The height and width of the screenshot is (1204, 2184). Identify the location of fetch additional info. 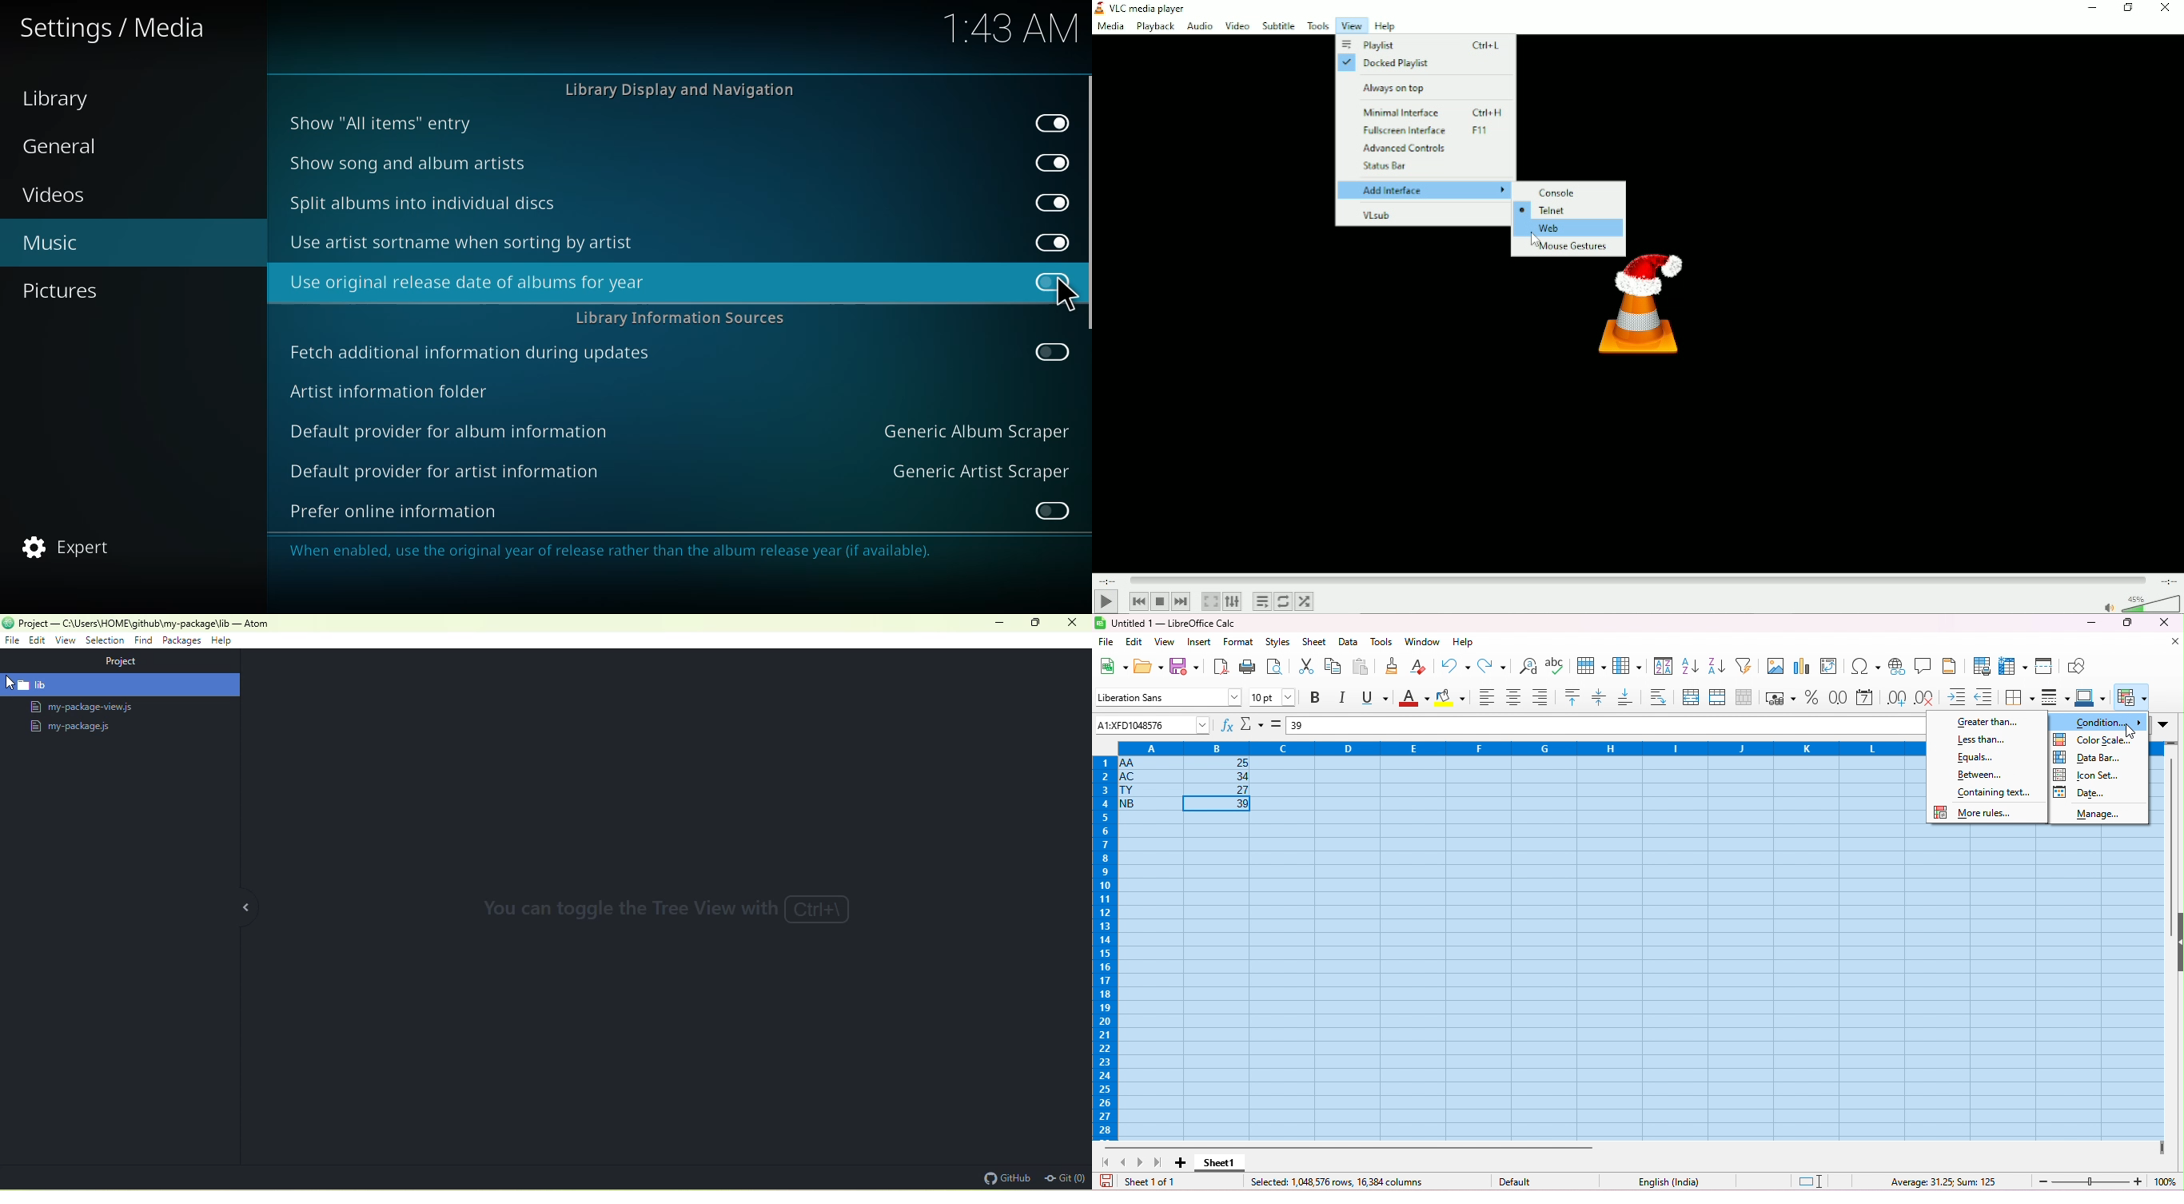
(473, 353).